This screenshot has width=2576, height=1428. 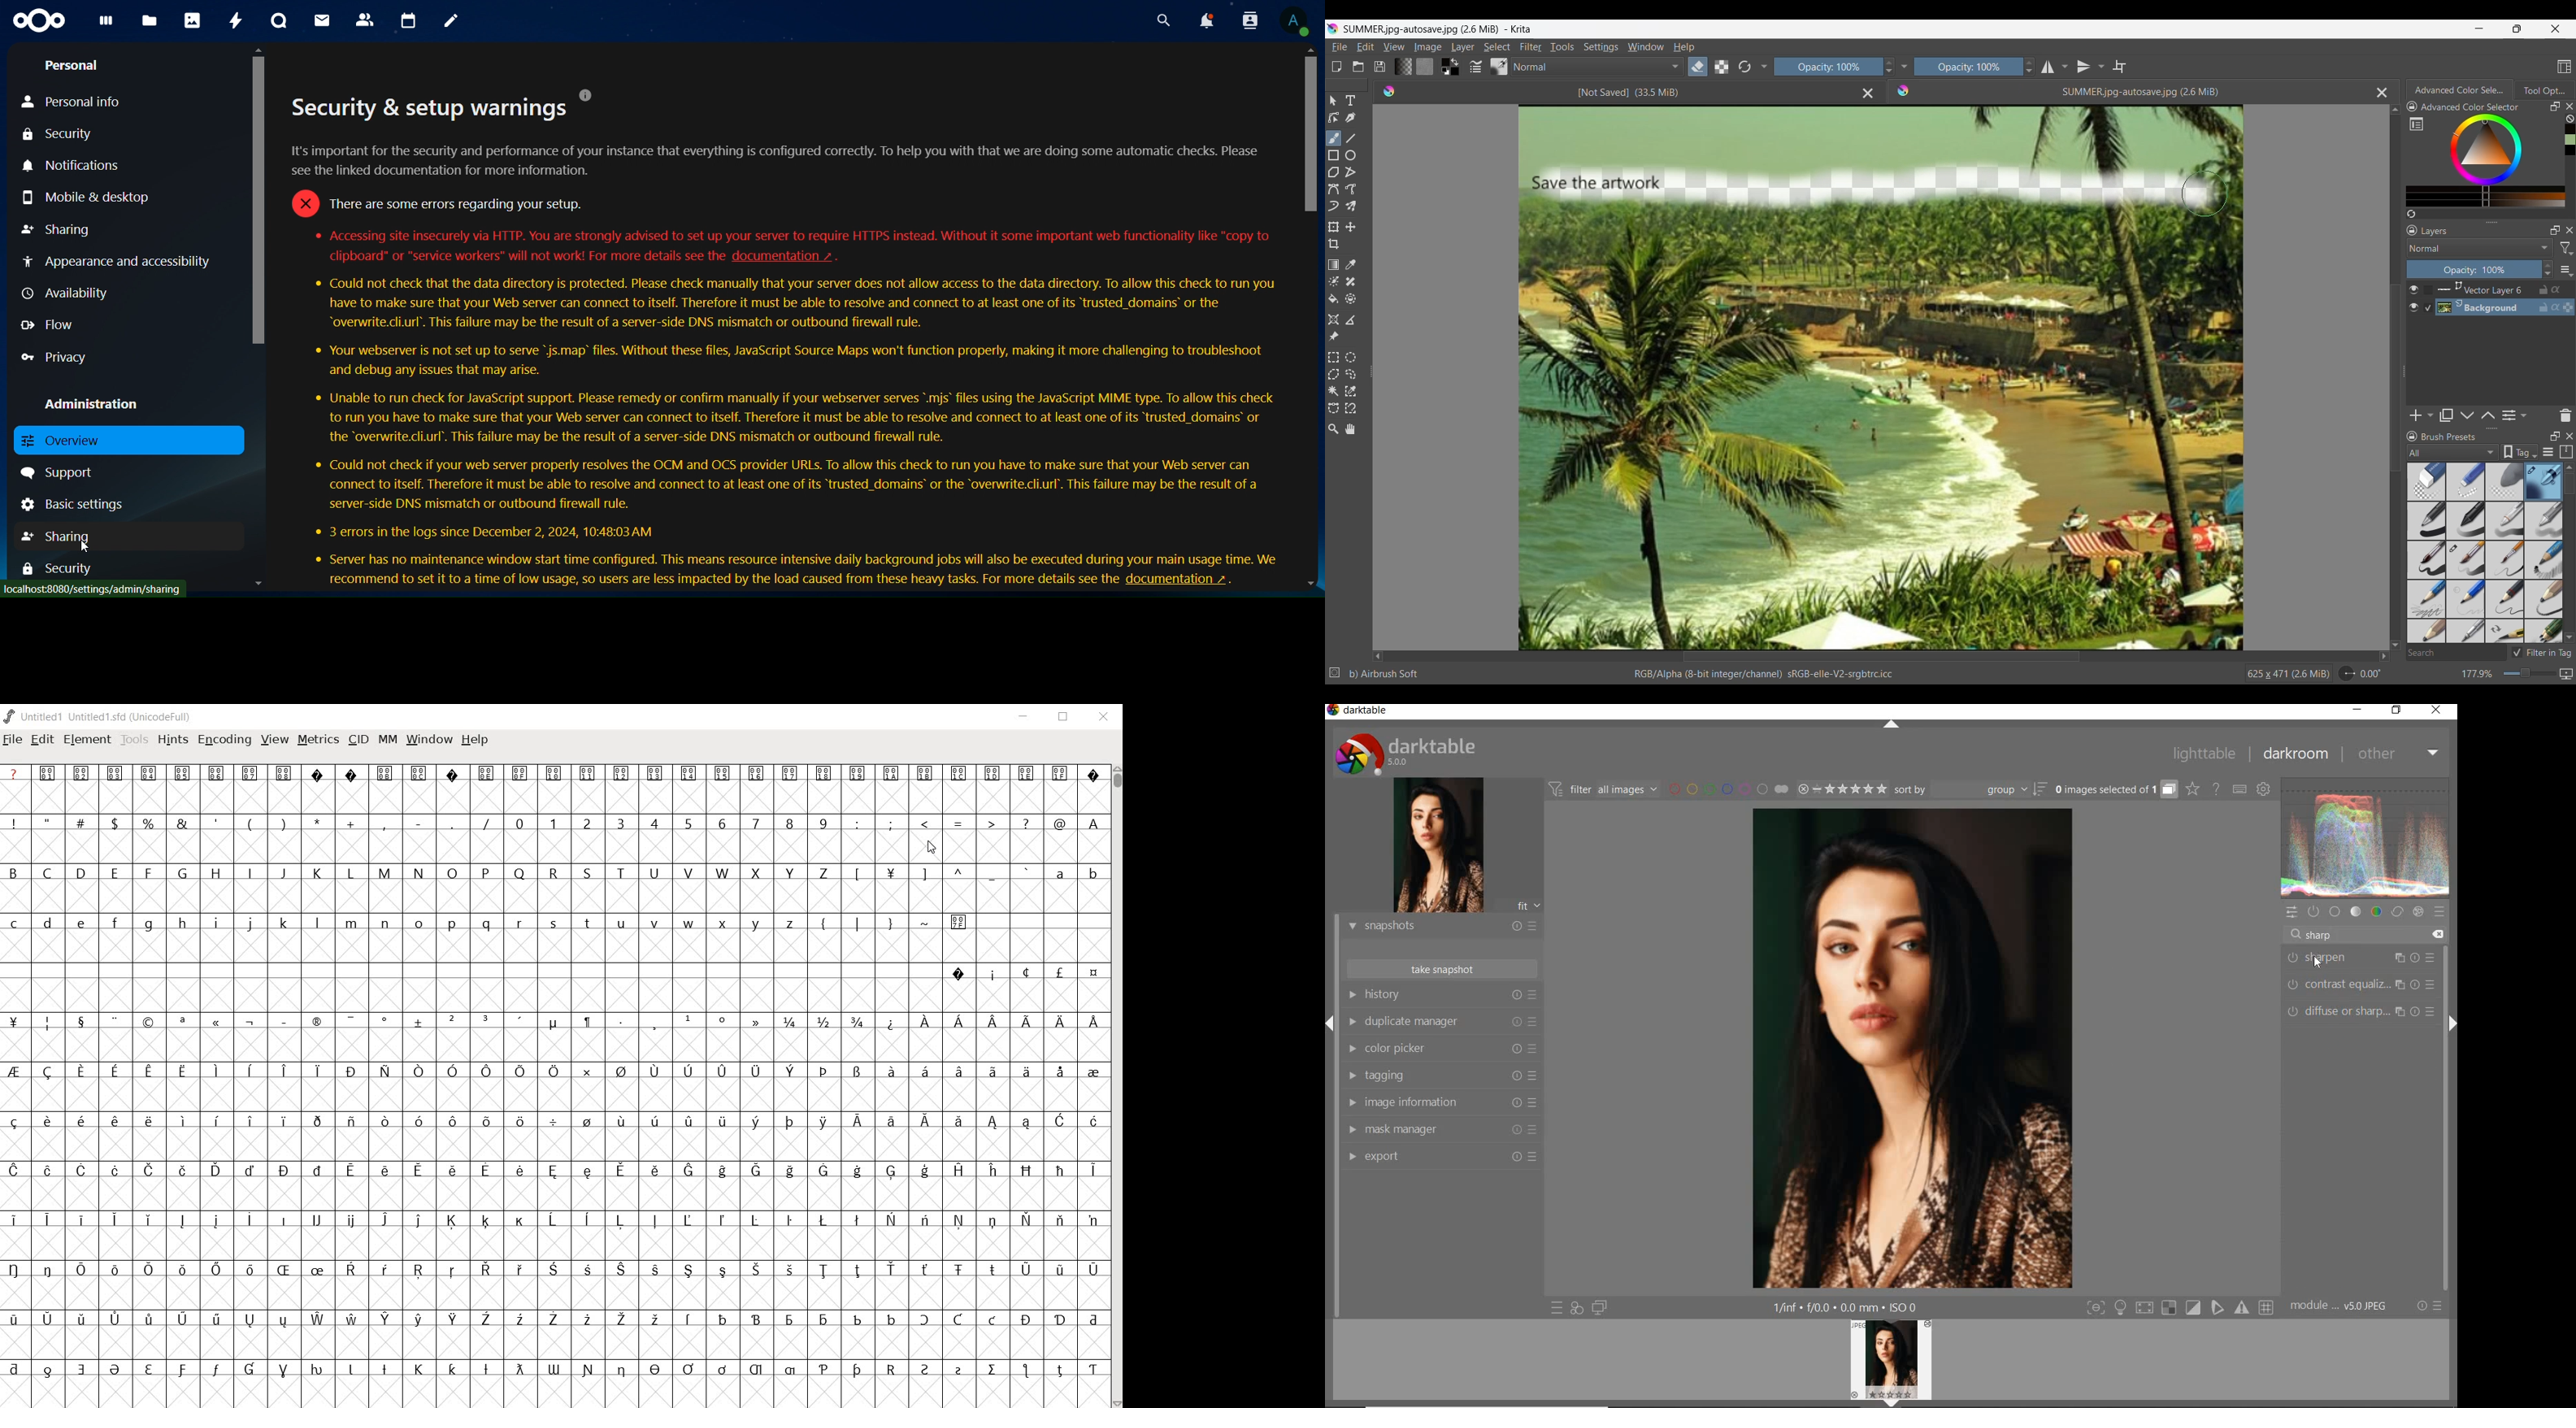 What do you see at coordinates (2241, 790) in the screenshot?
I see `set keyboard shortcuts` at bounding box center [2241, 790].